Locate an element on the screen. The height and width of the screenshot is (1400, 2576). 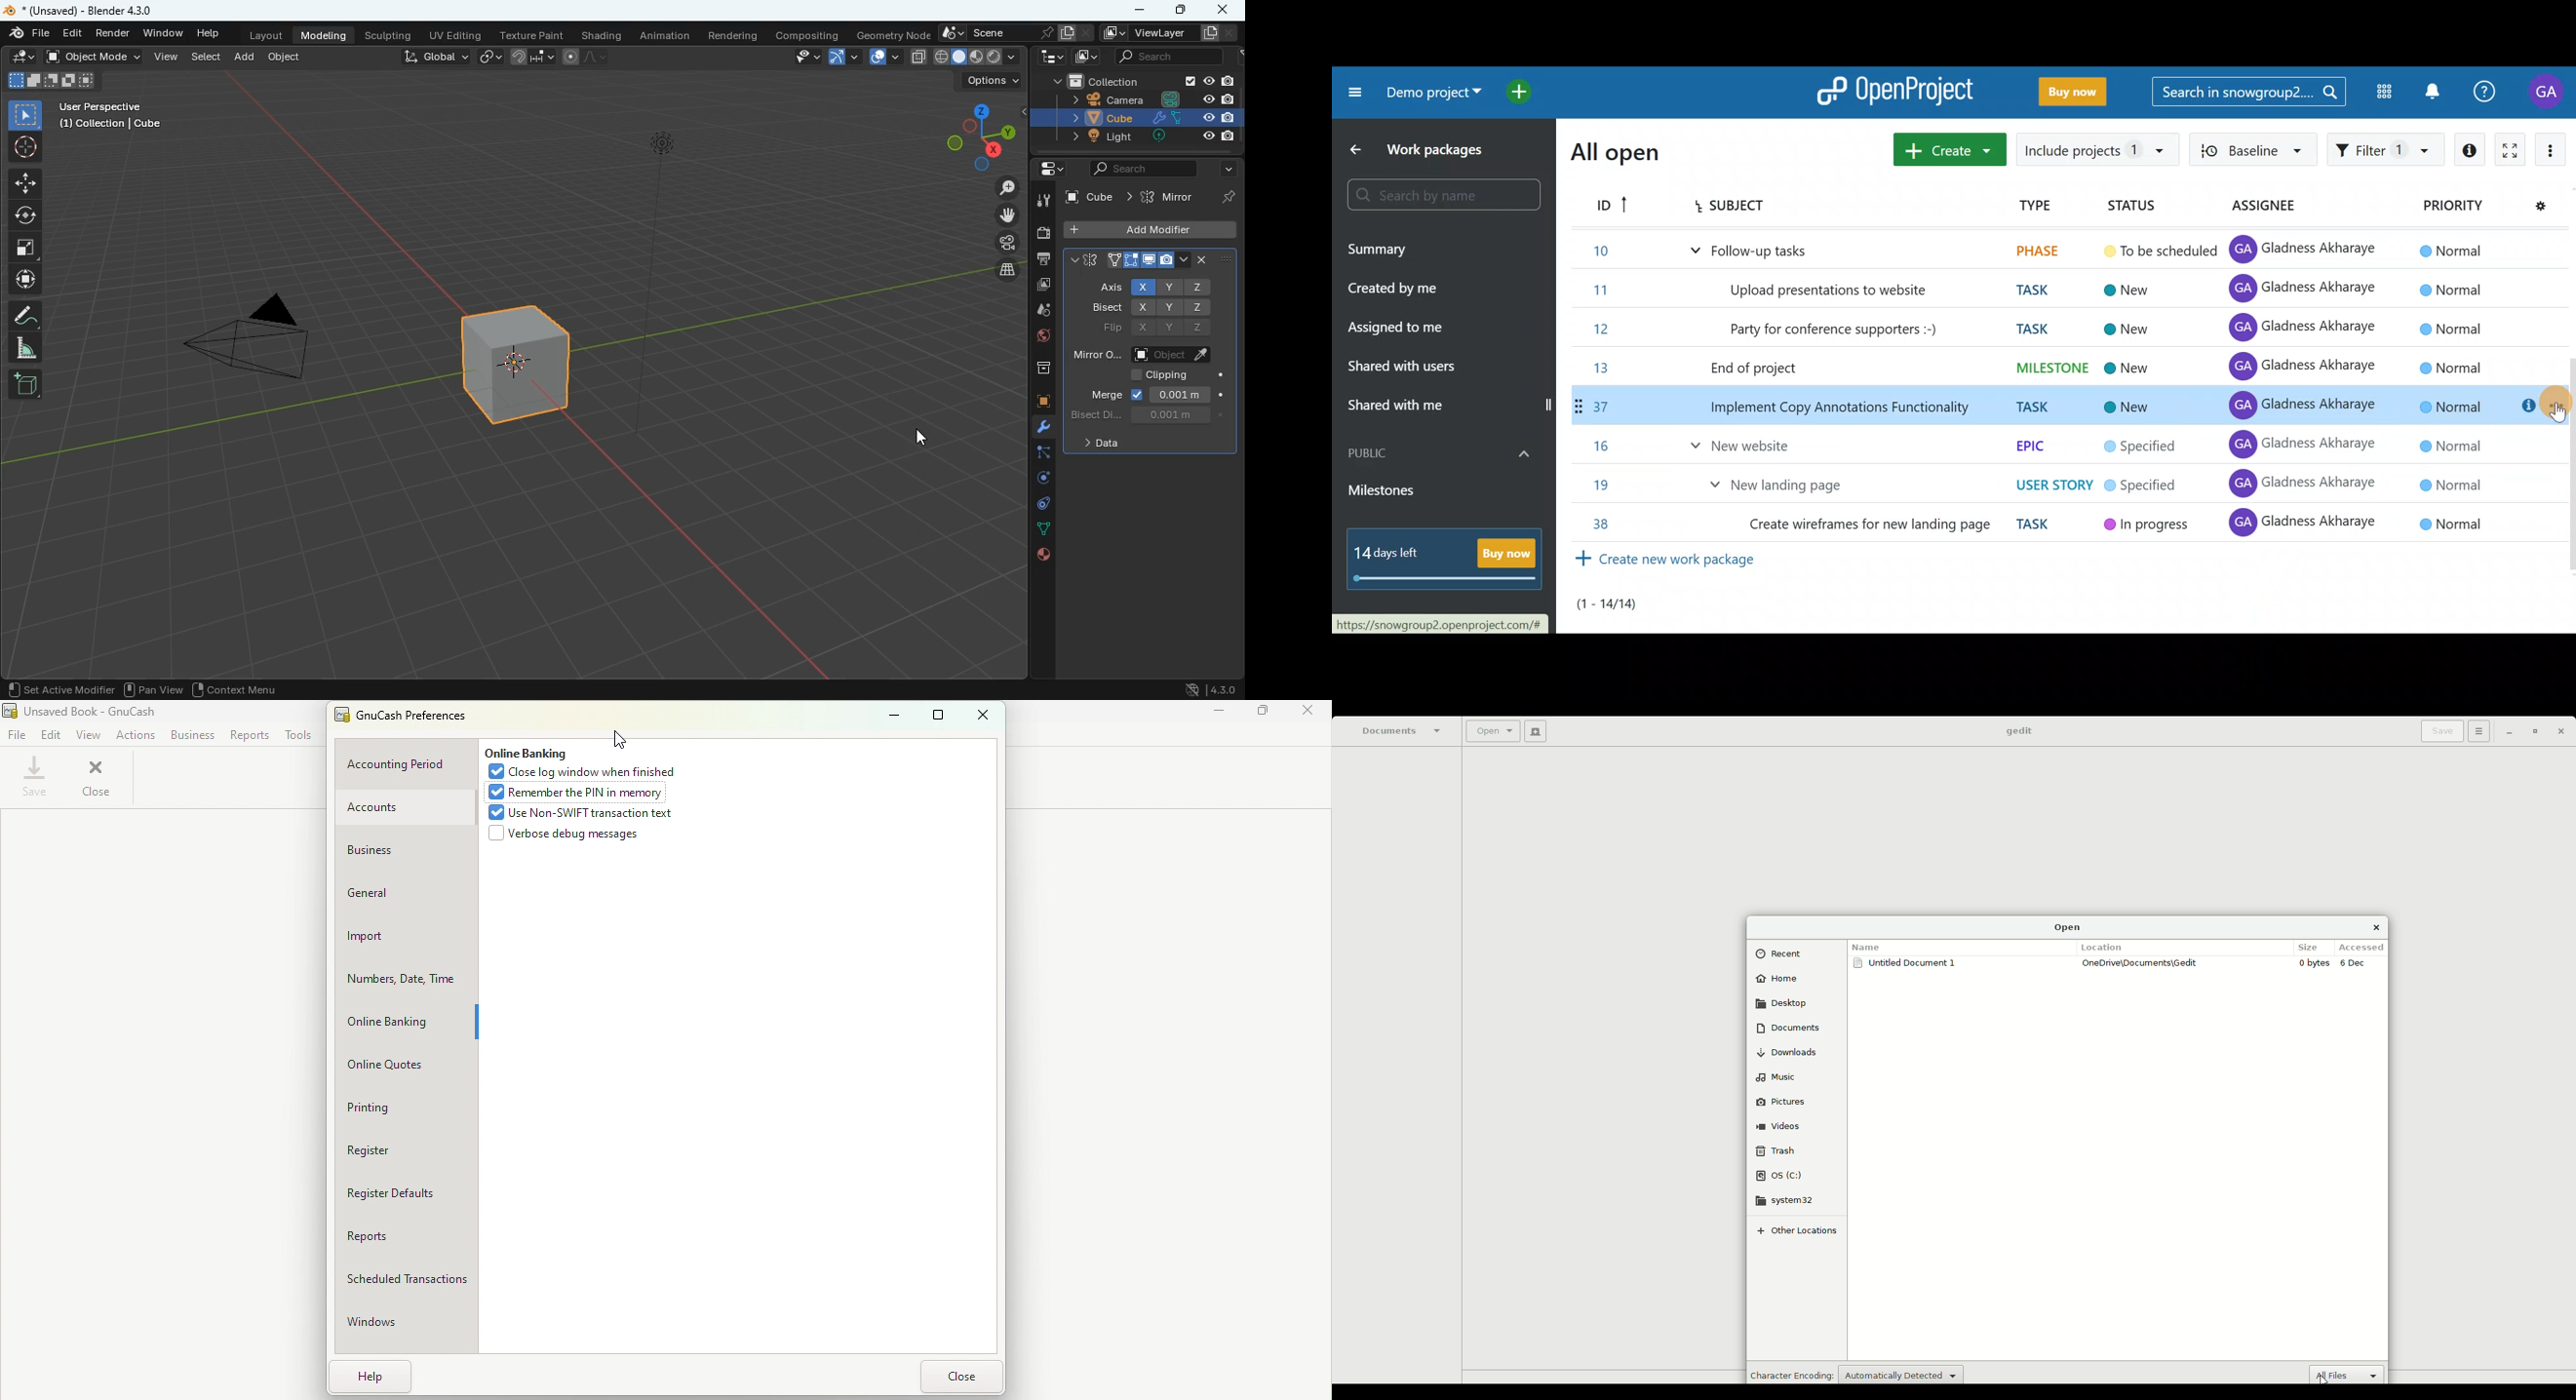
flip is located at coordinates (1102, 327).